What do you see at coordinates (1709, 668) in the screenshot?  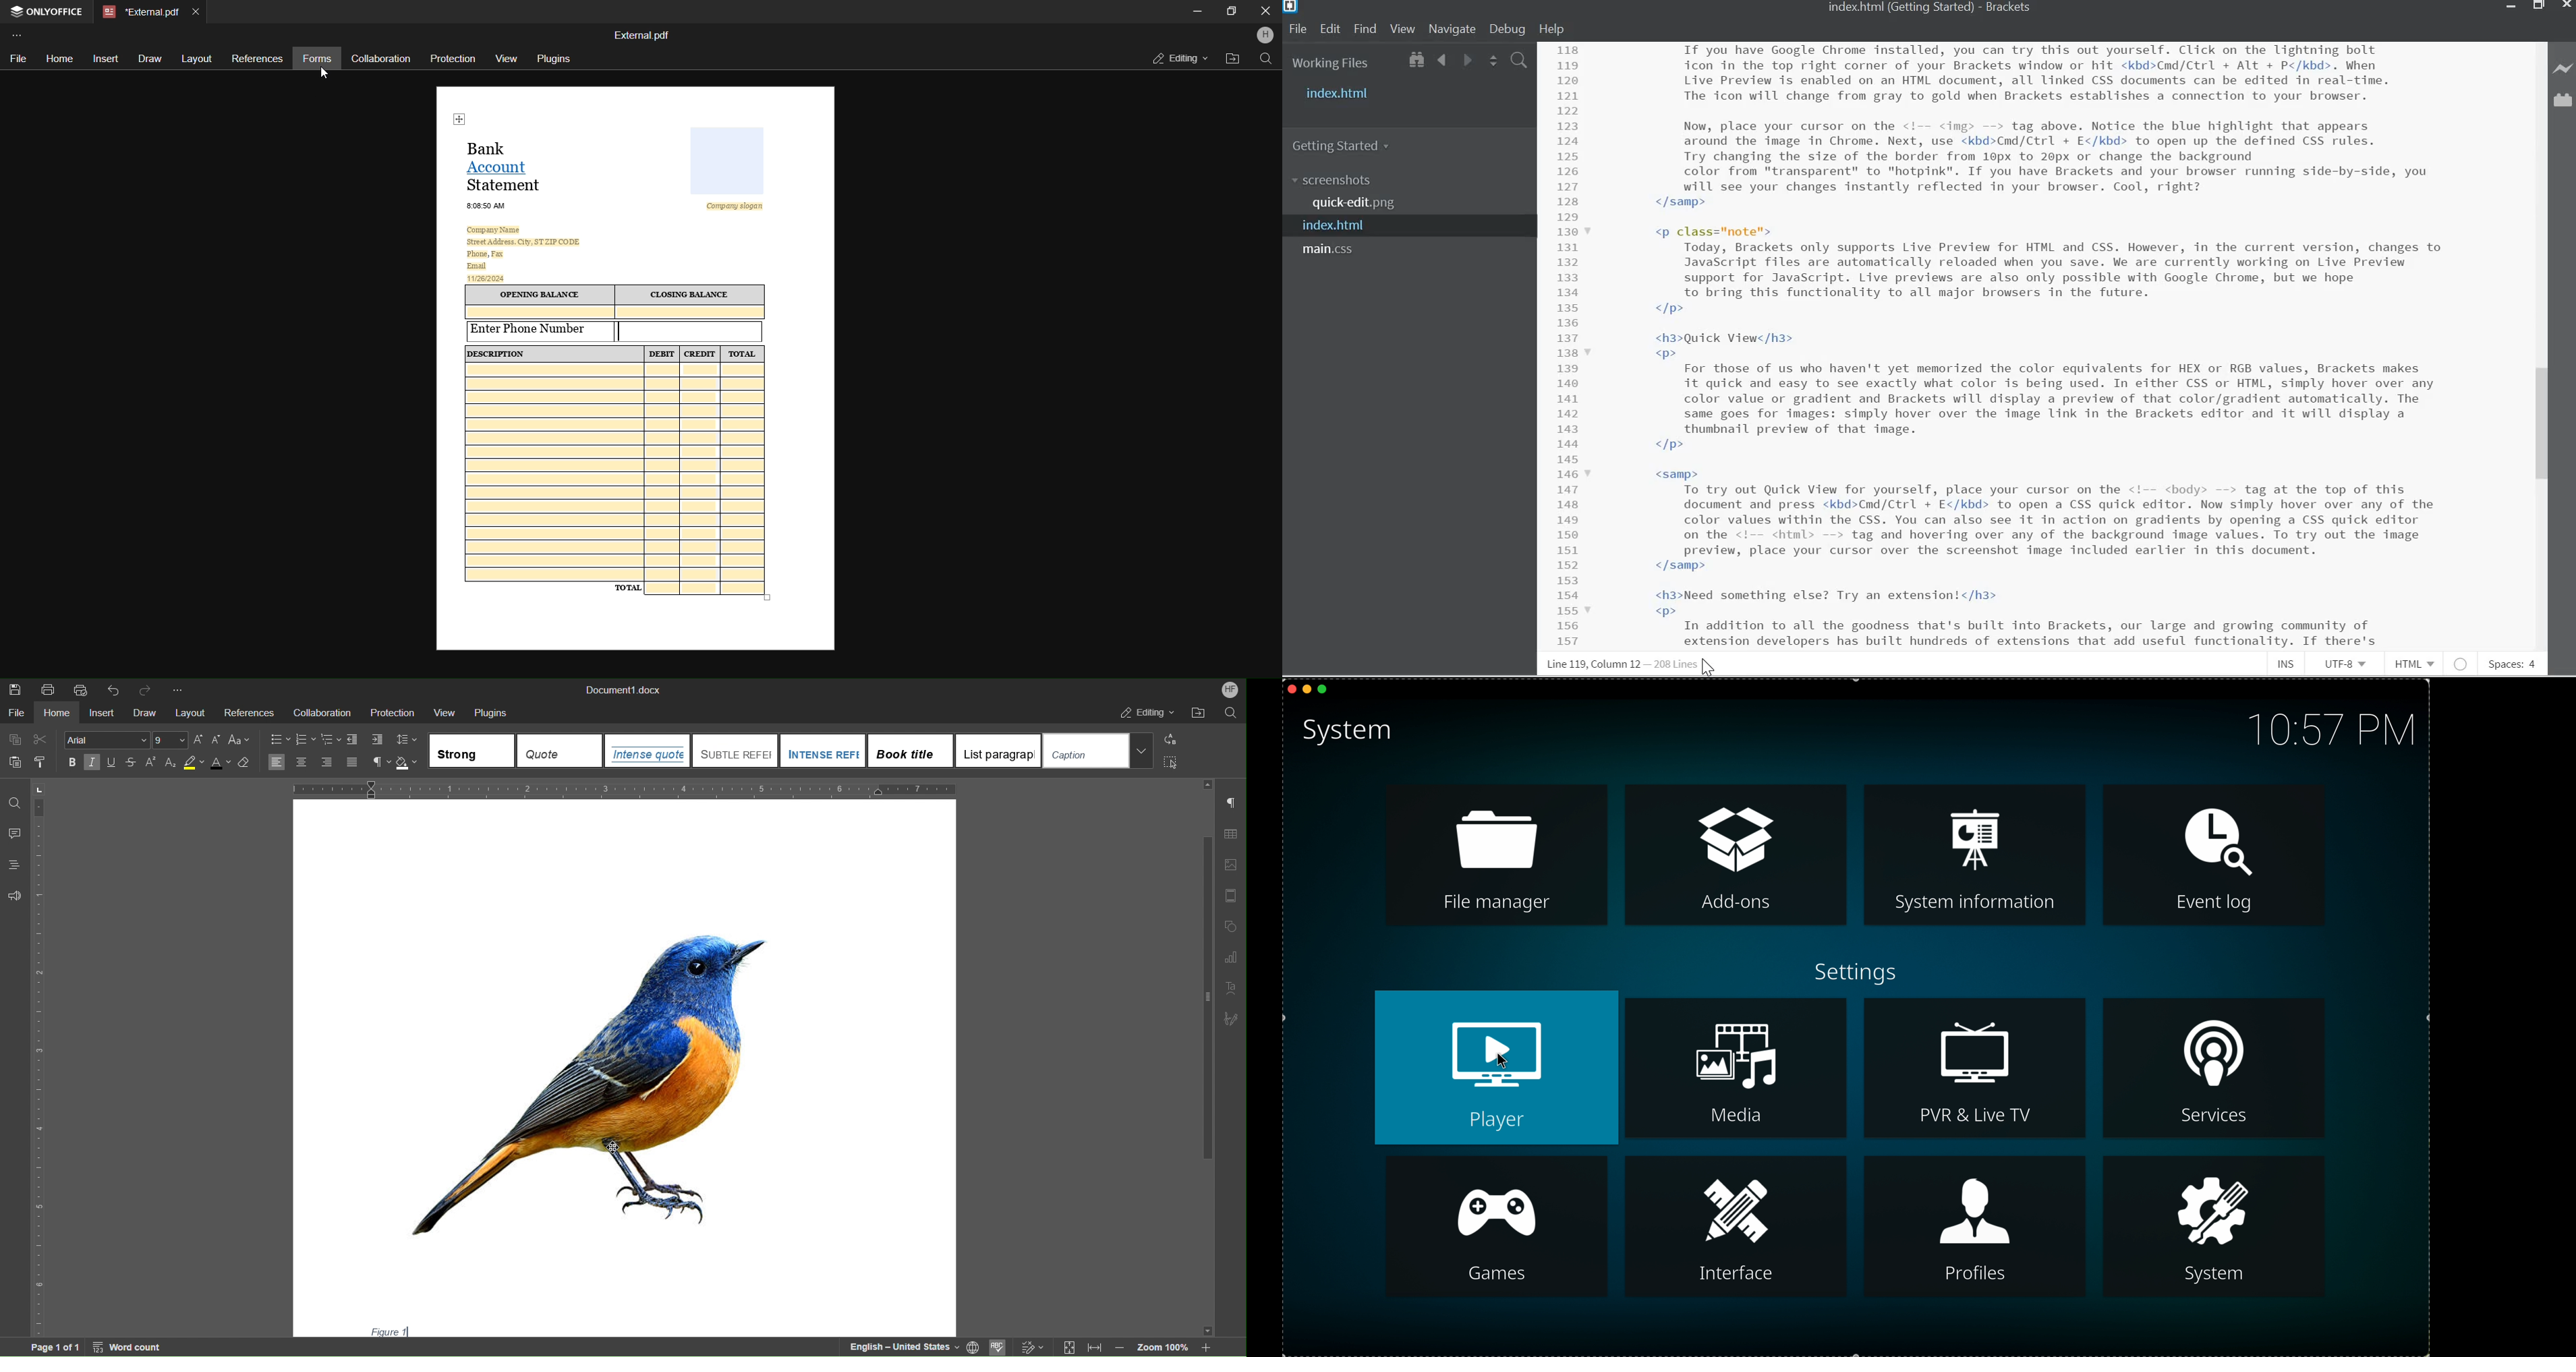 I see `Cursor` at bounding box center [1709, 668].